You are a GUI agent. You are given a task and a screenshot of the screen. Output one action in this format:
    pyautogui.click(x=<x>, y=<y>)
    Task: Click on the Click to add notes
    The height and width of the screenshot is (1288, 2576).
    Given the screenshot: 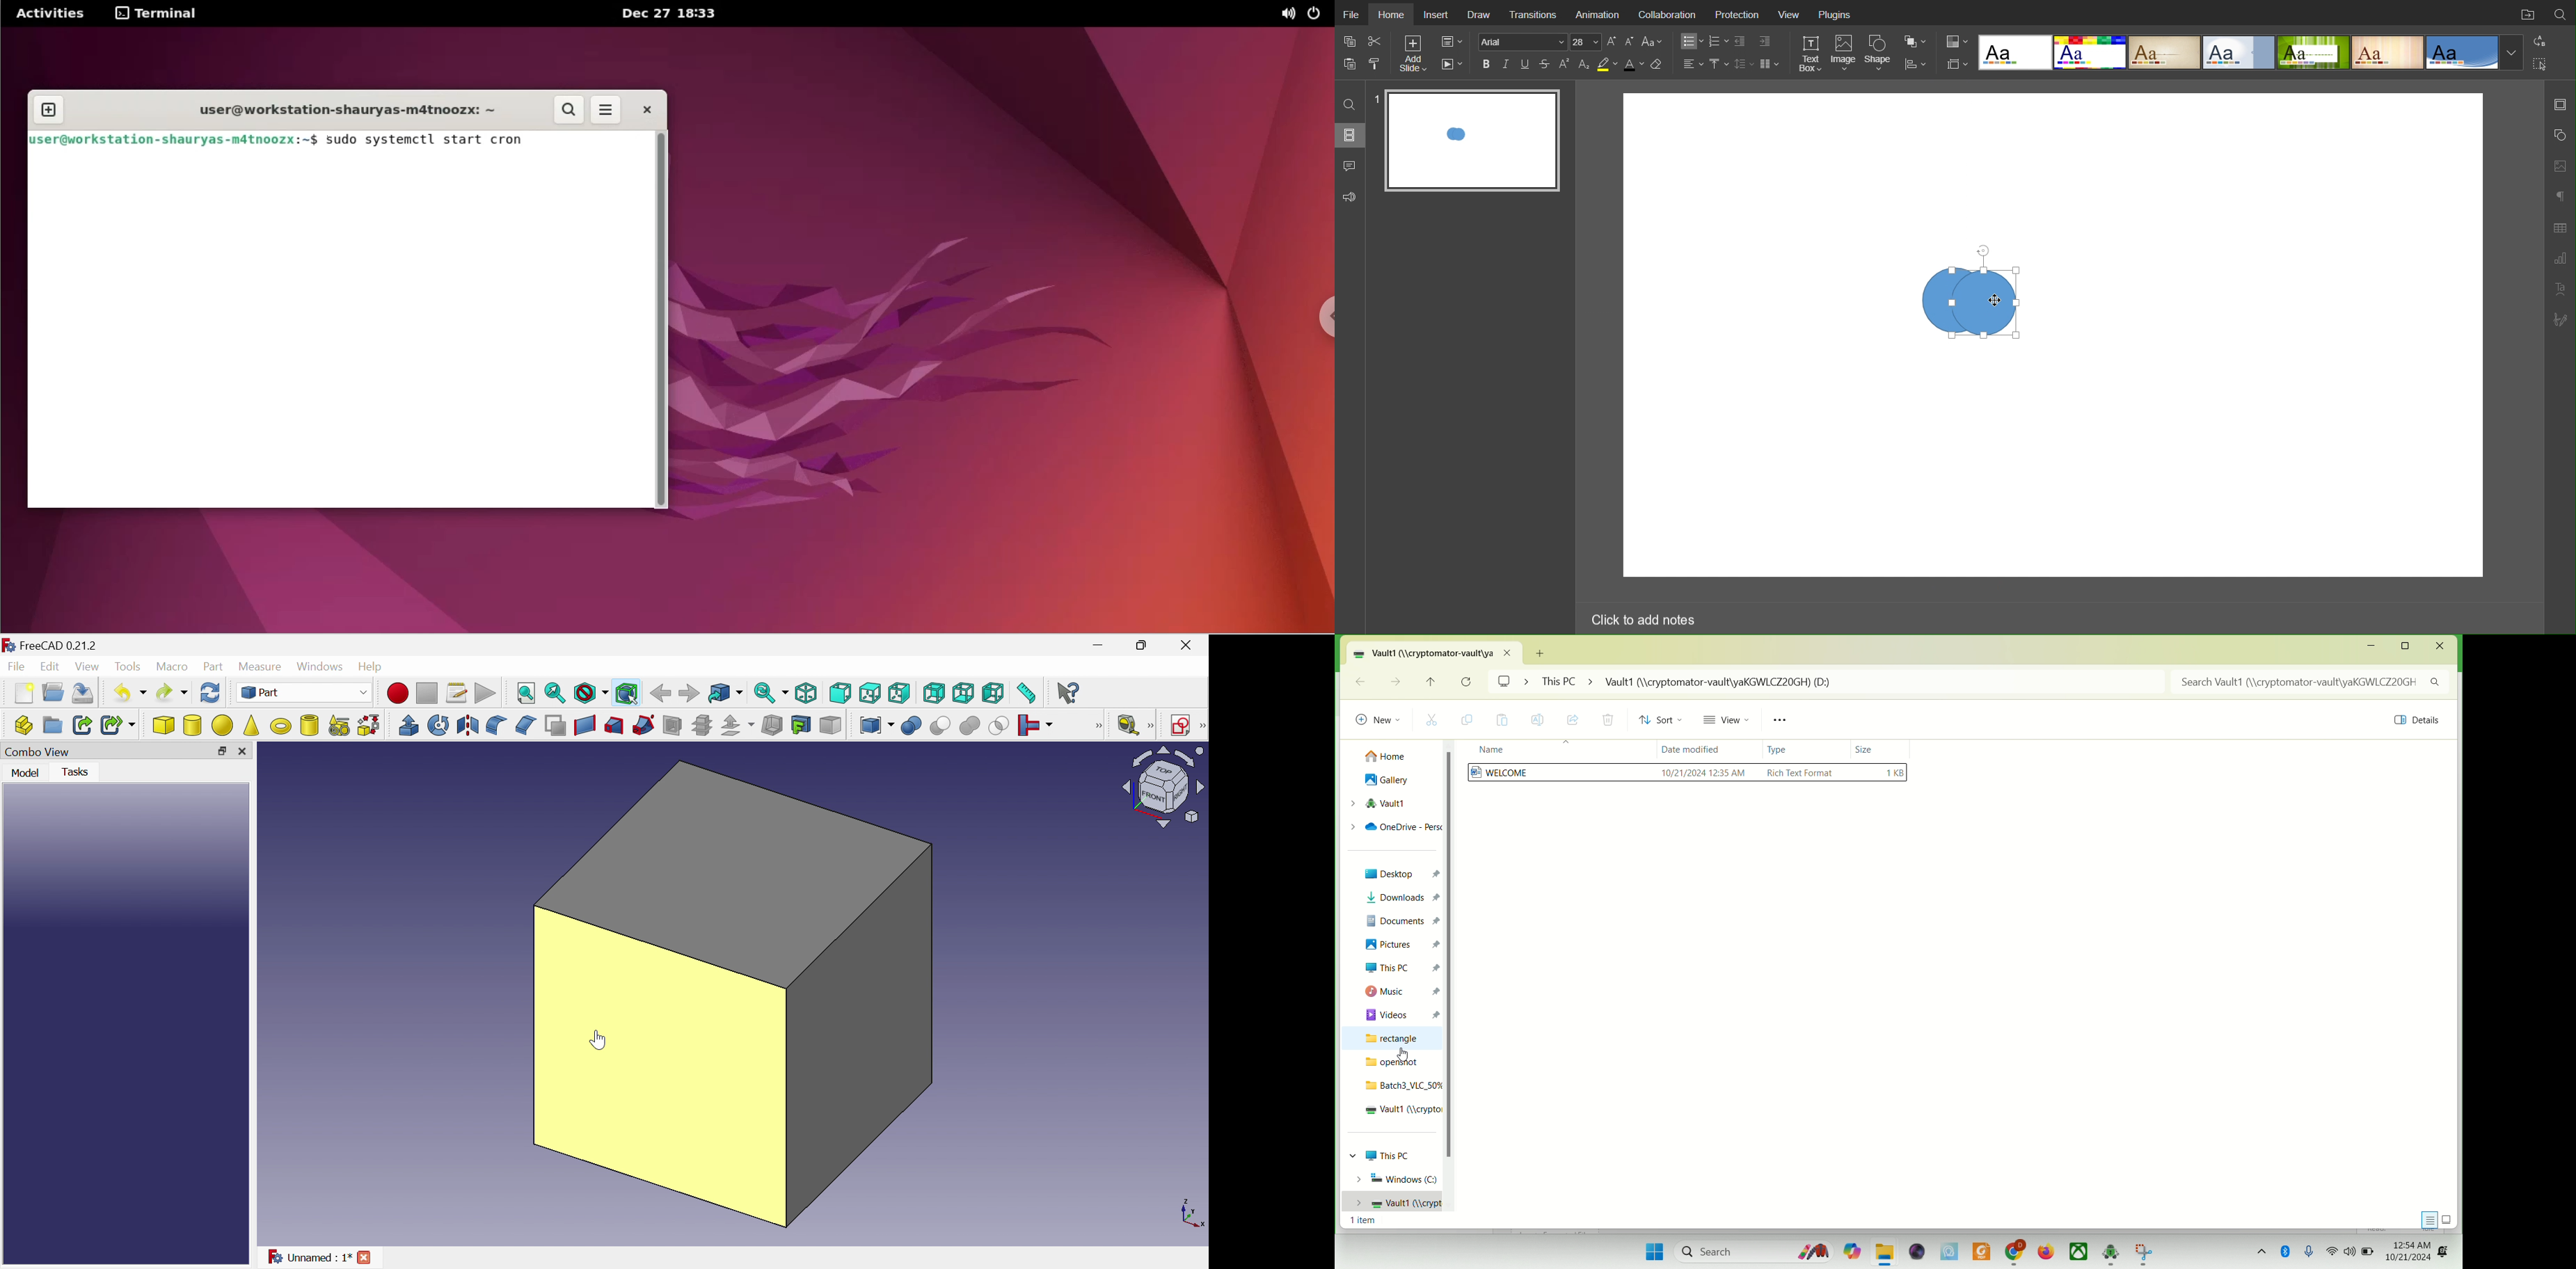 What is the action you would take?
    pyautogui.click(x=1642, y=617)
    